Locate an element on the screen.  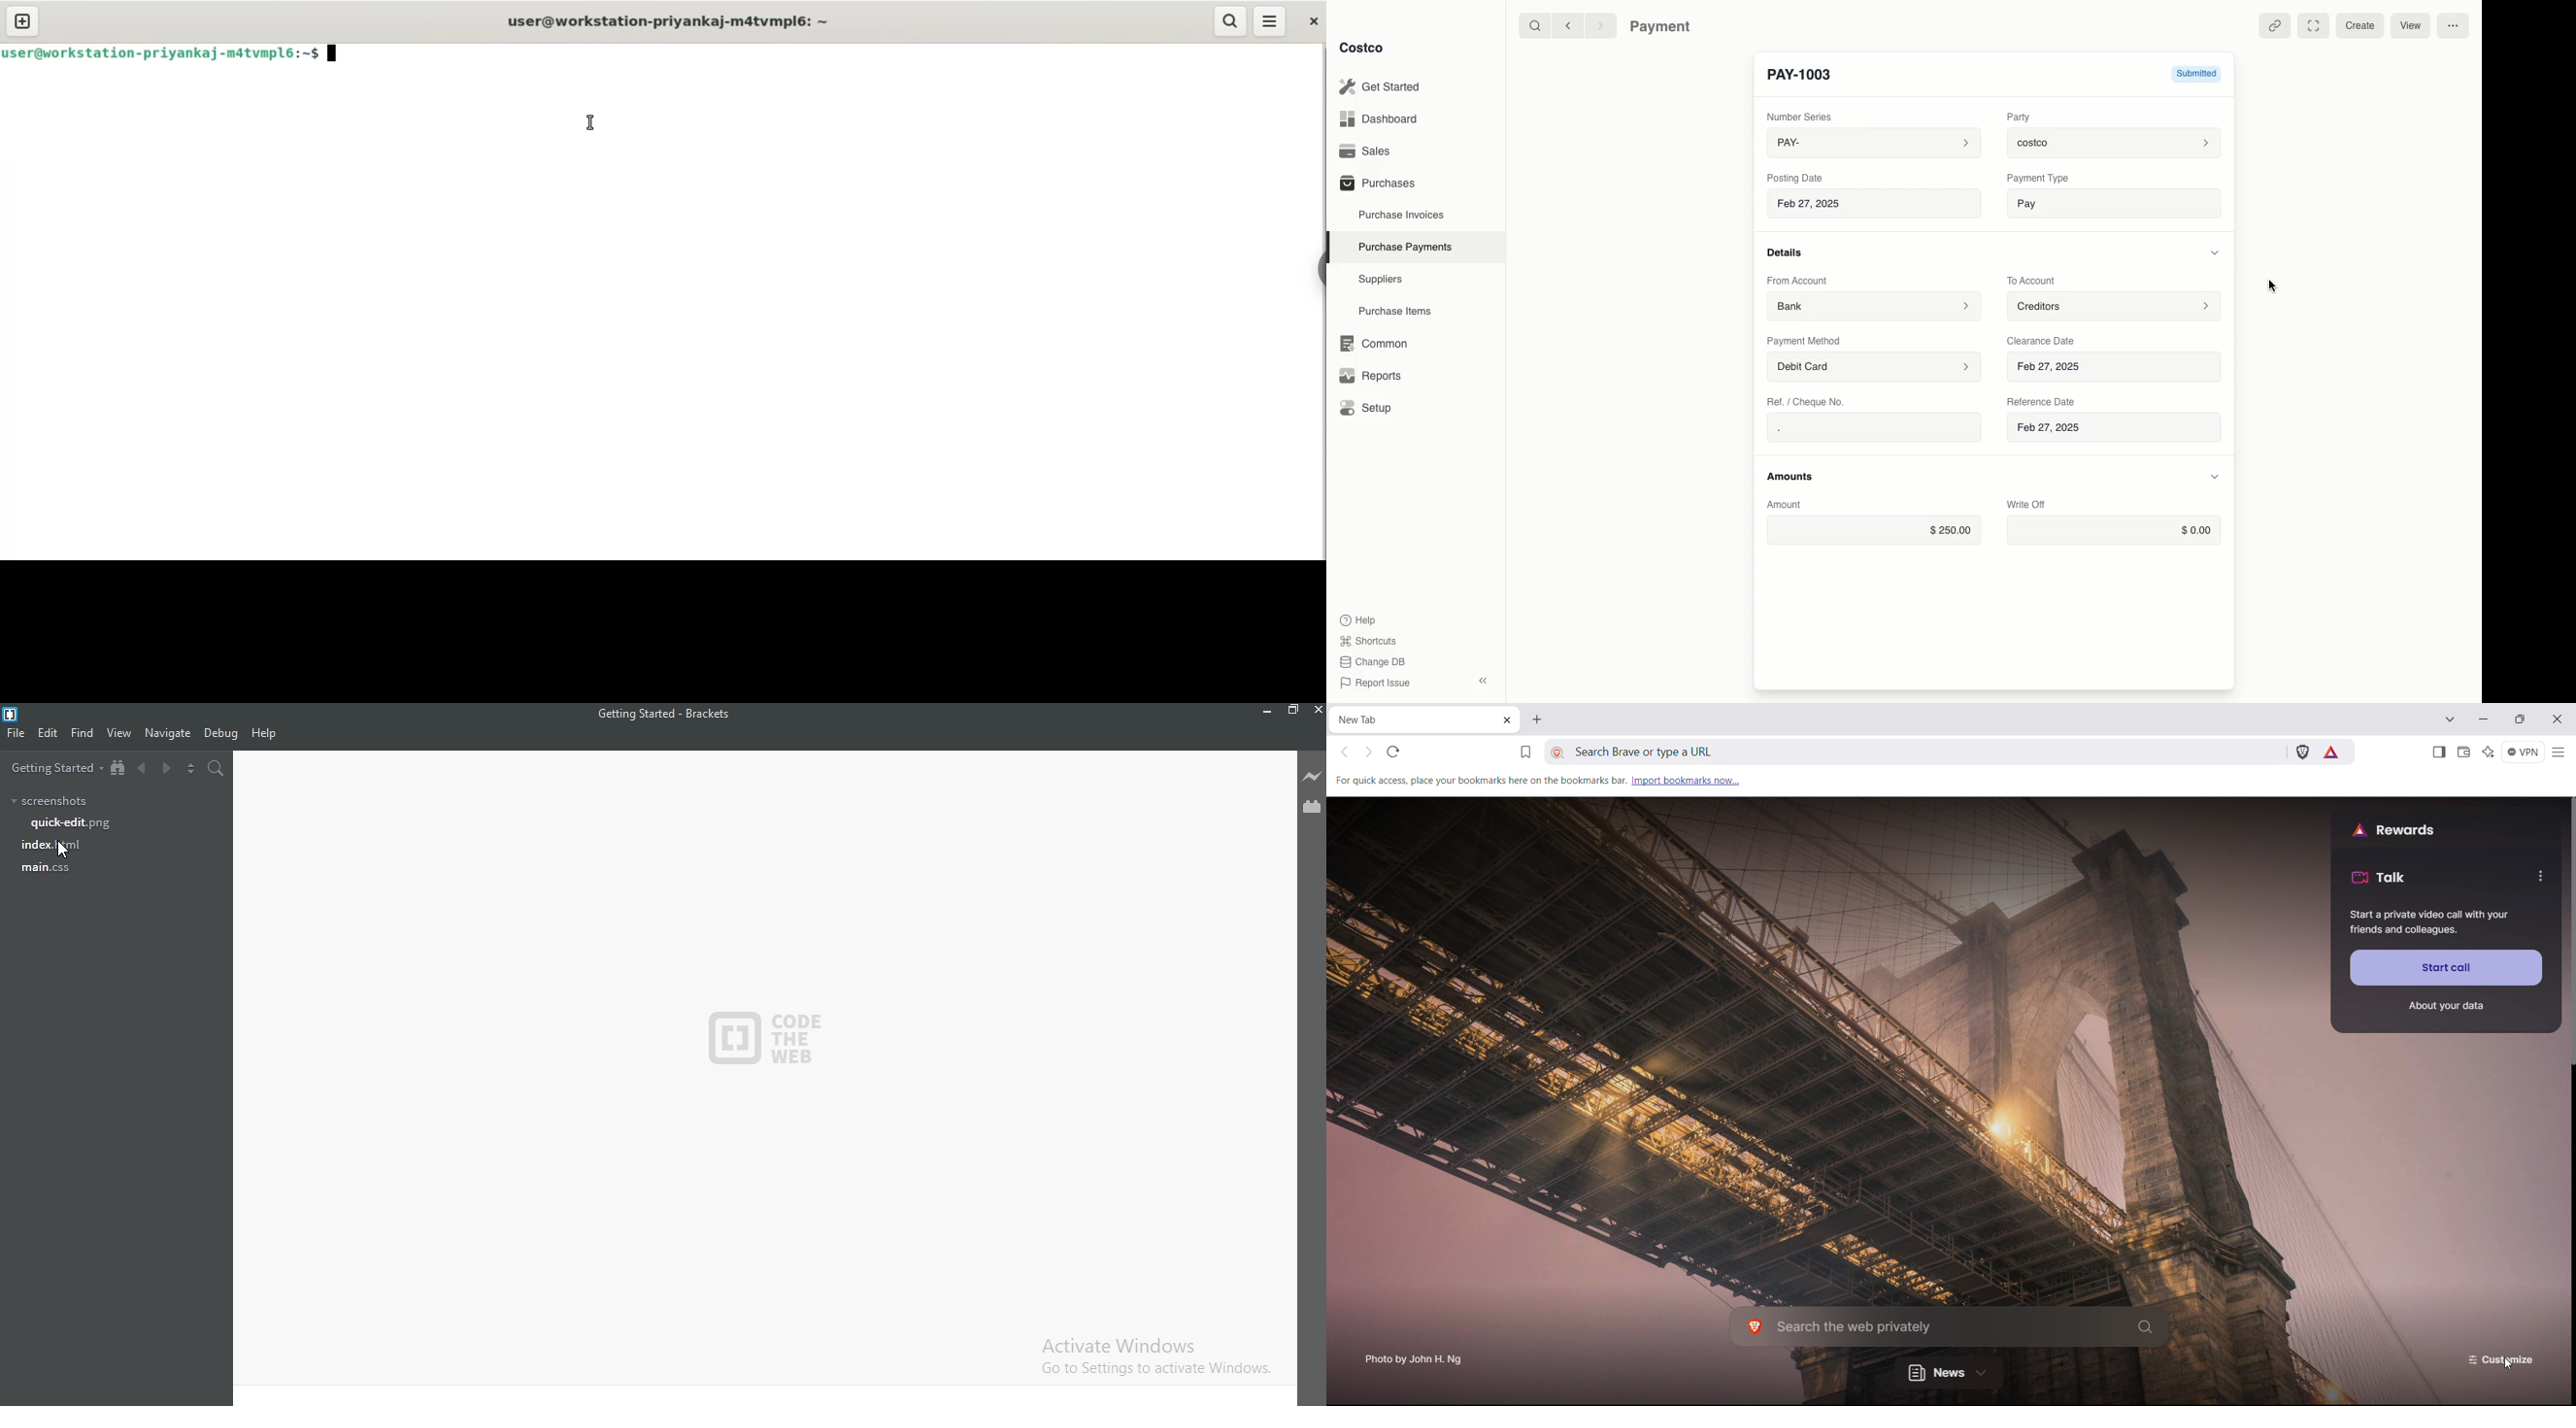
help is located at coordinates (263, 733).